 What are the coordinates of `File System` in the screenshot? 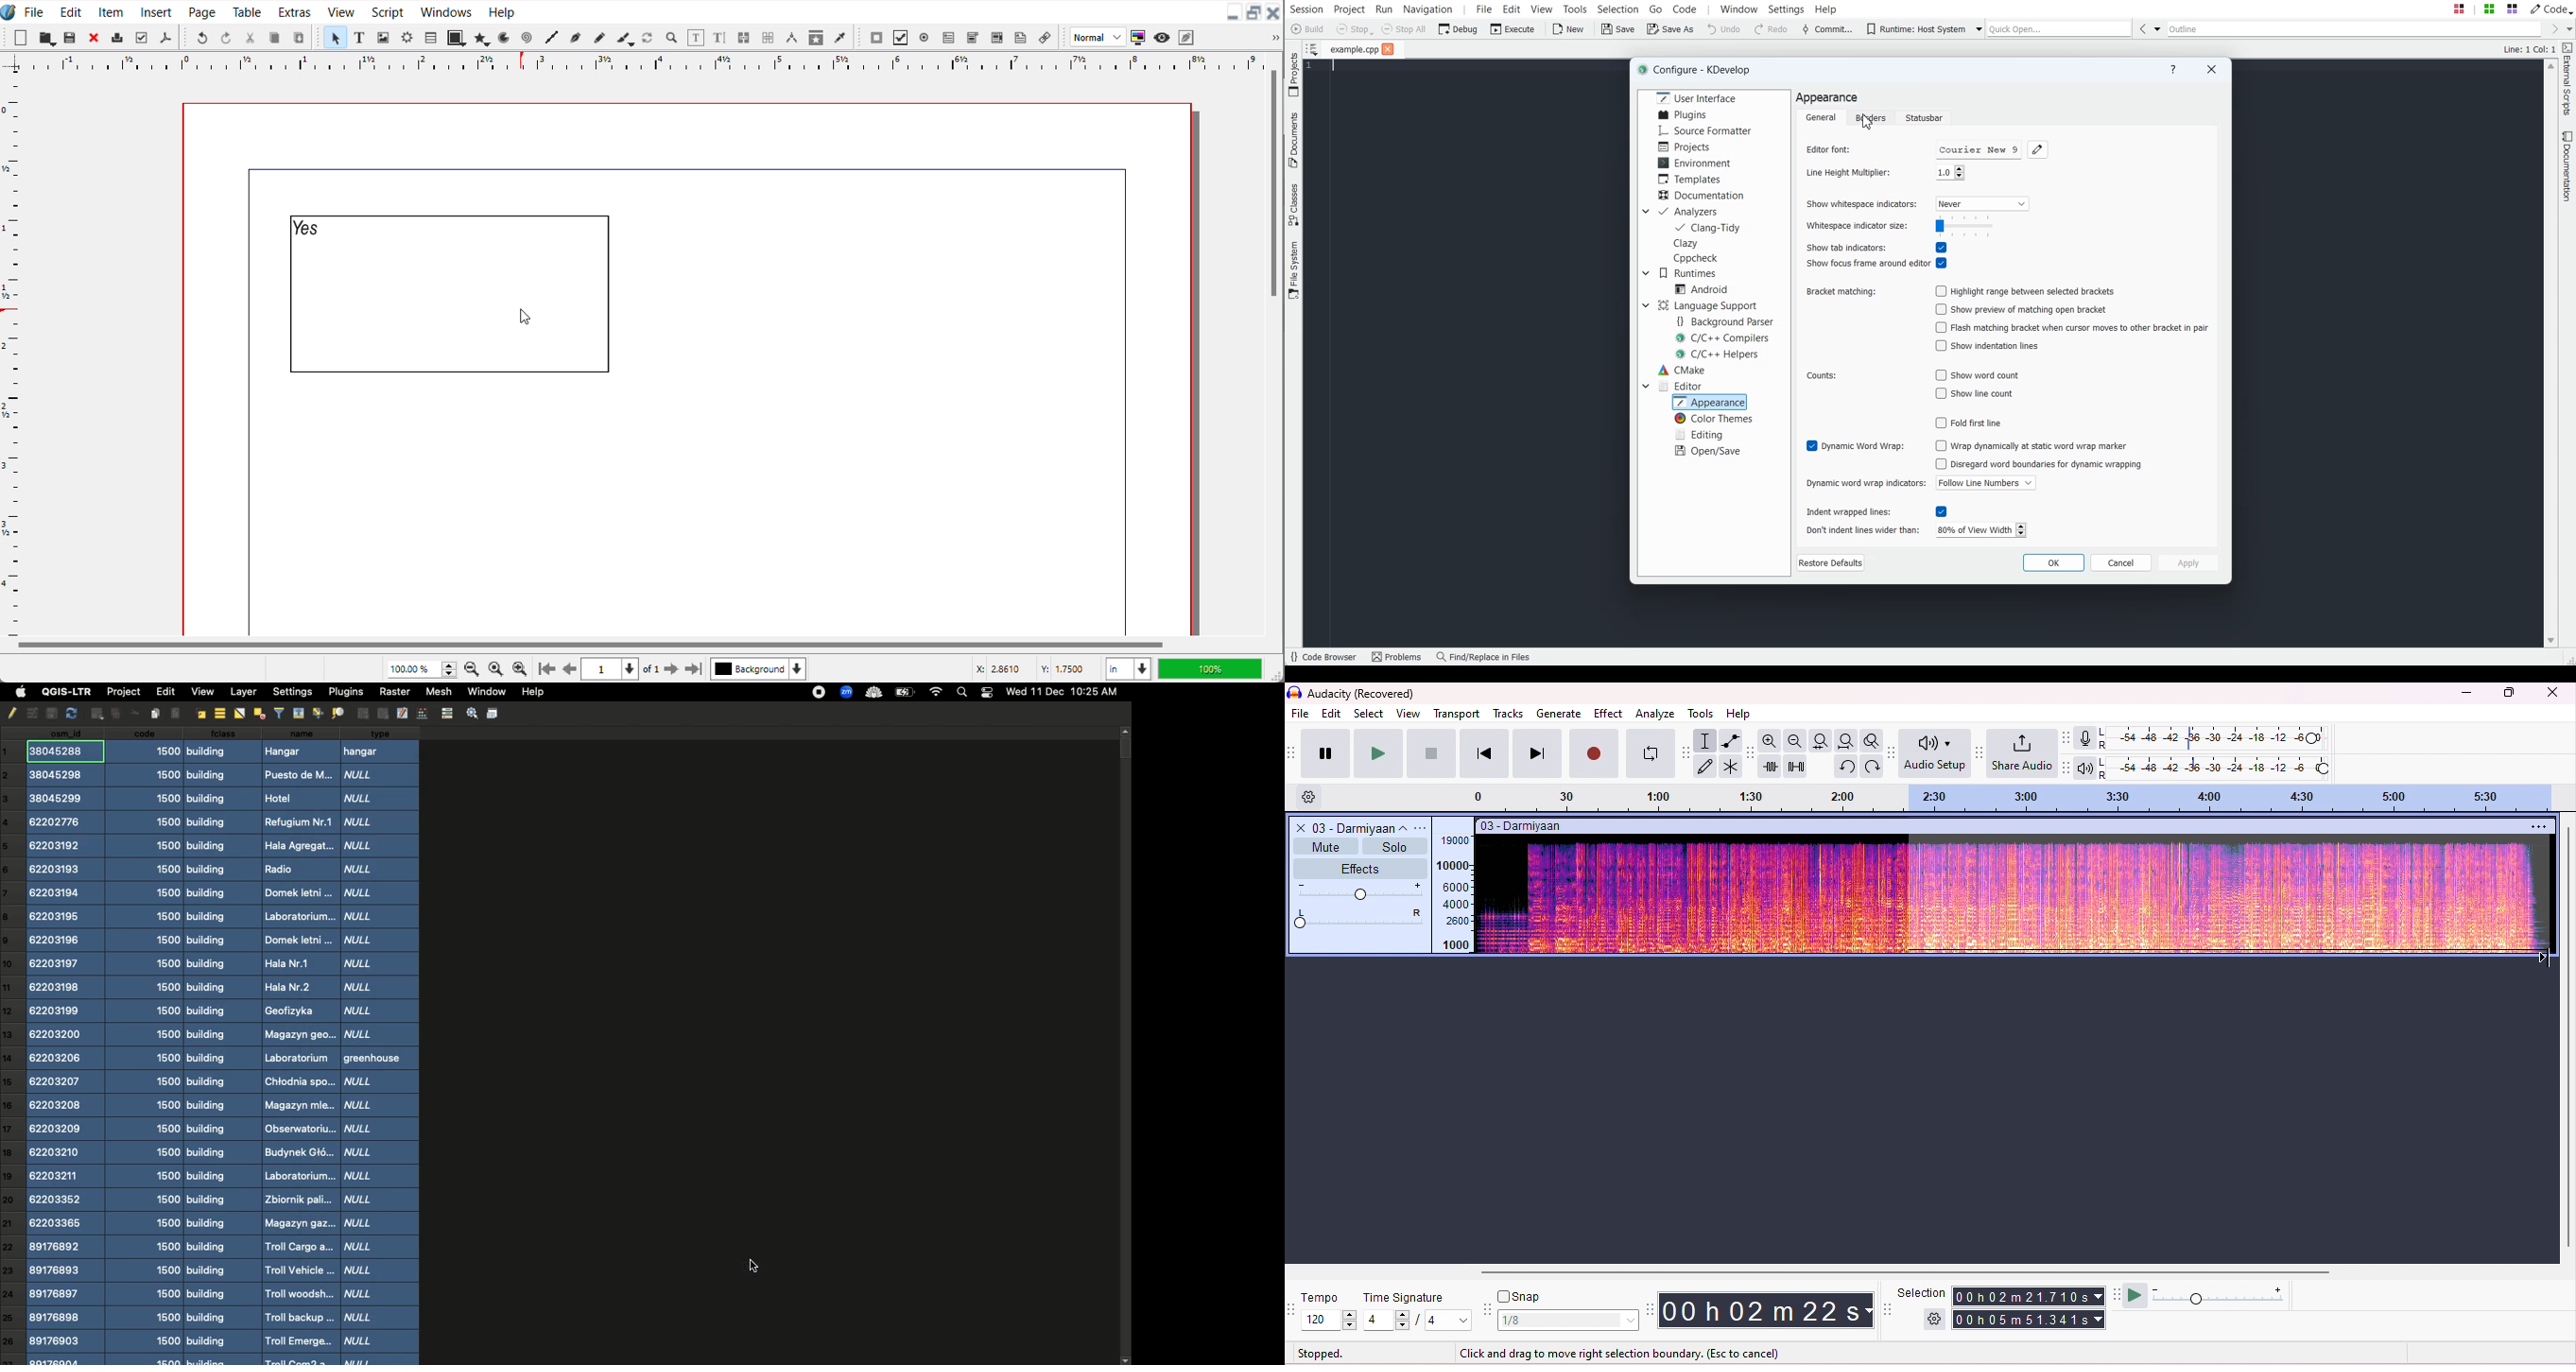 It's located at (1293, 271).